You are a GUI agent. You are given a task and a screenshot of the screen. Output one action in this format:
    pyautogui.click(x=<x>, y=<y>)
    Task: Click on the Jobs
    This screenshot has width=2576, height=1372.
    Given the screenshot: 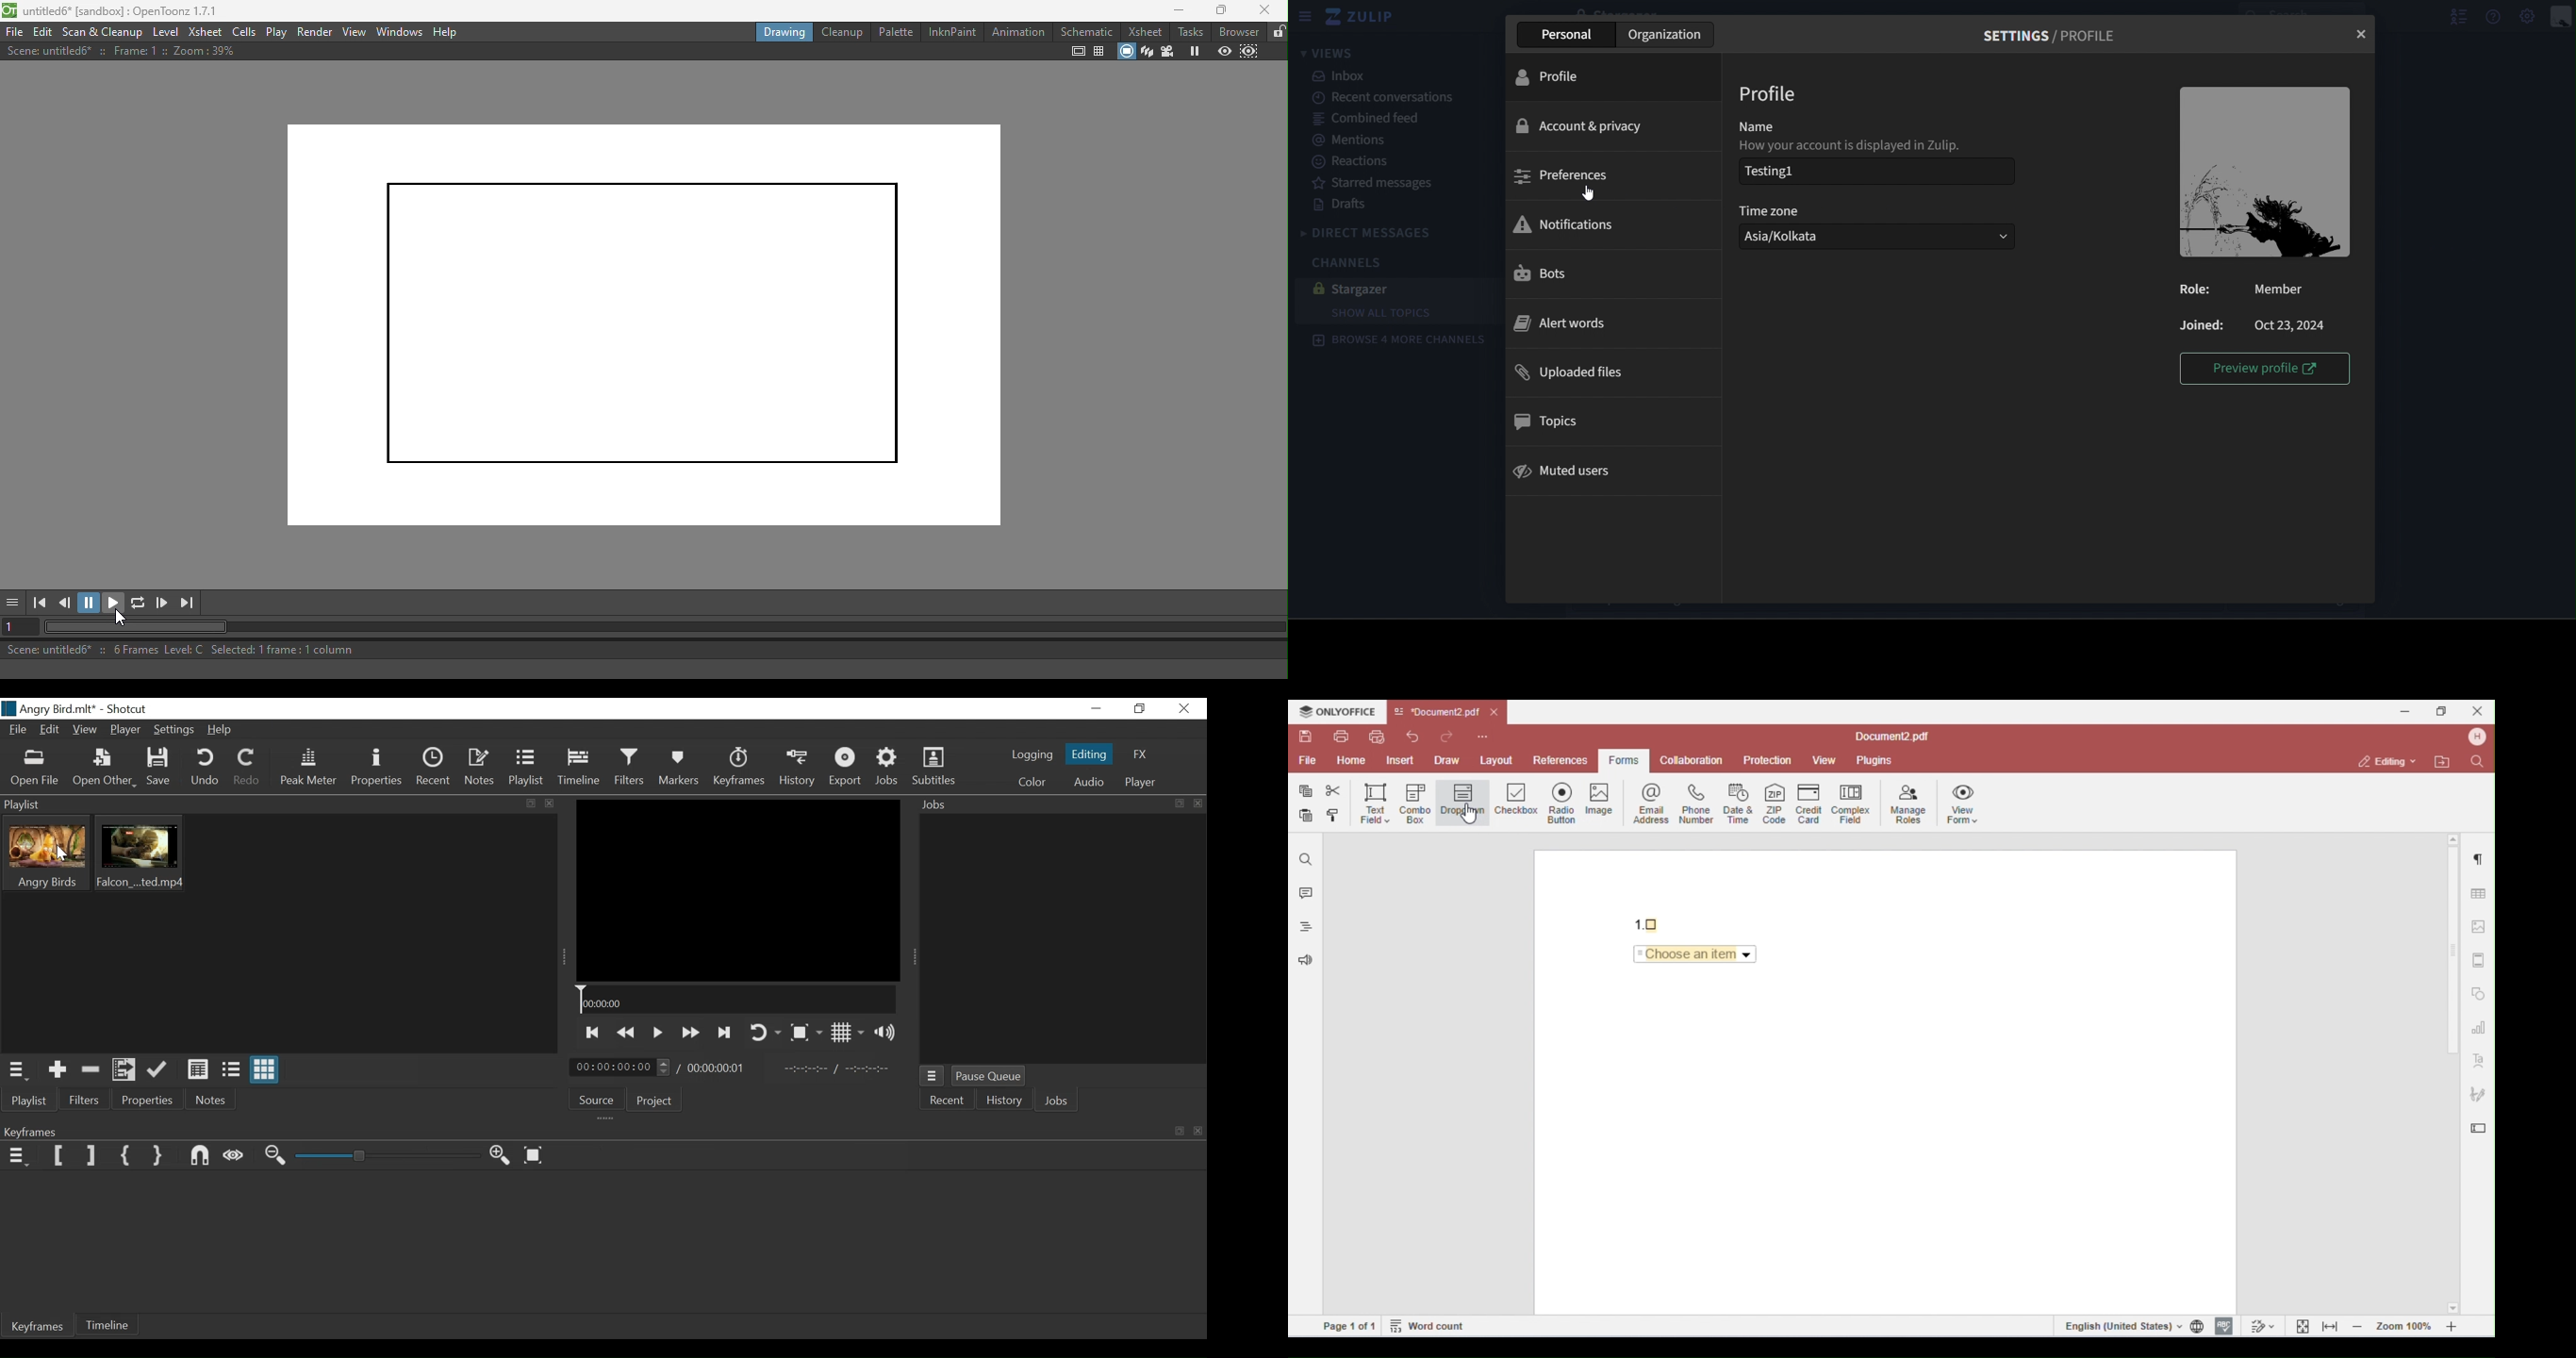 What is the action you would take?
    pyautogui.click(x=887, y=769)
    